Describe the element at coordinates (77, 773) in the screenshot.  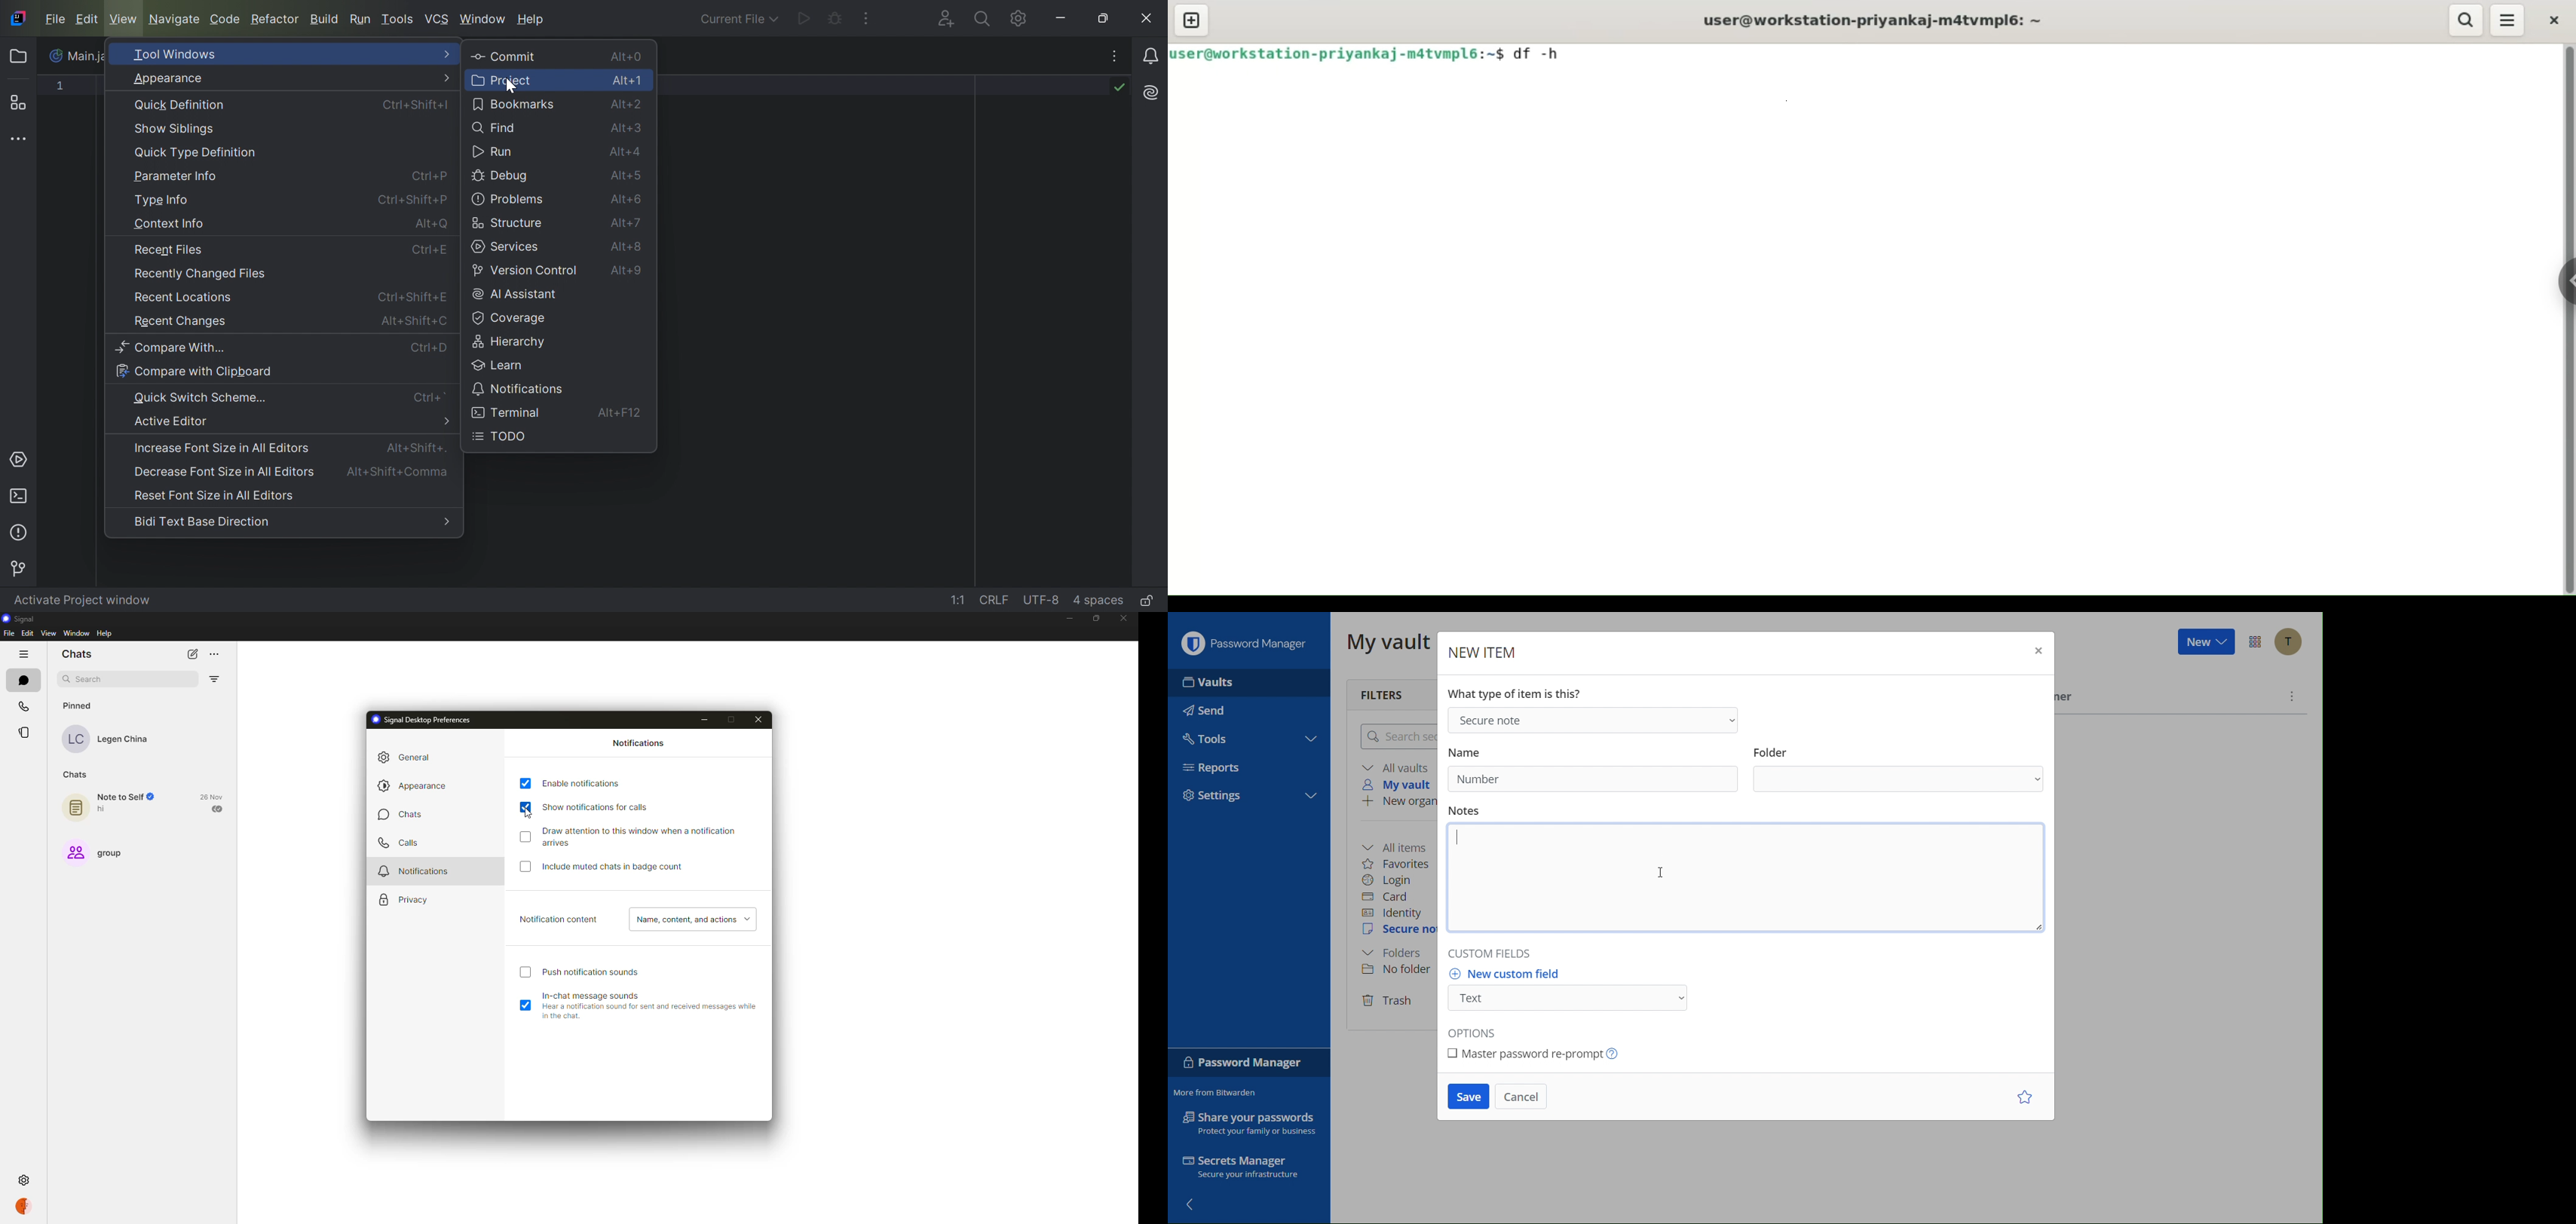
I see `chats` at that location.